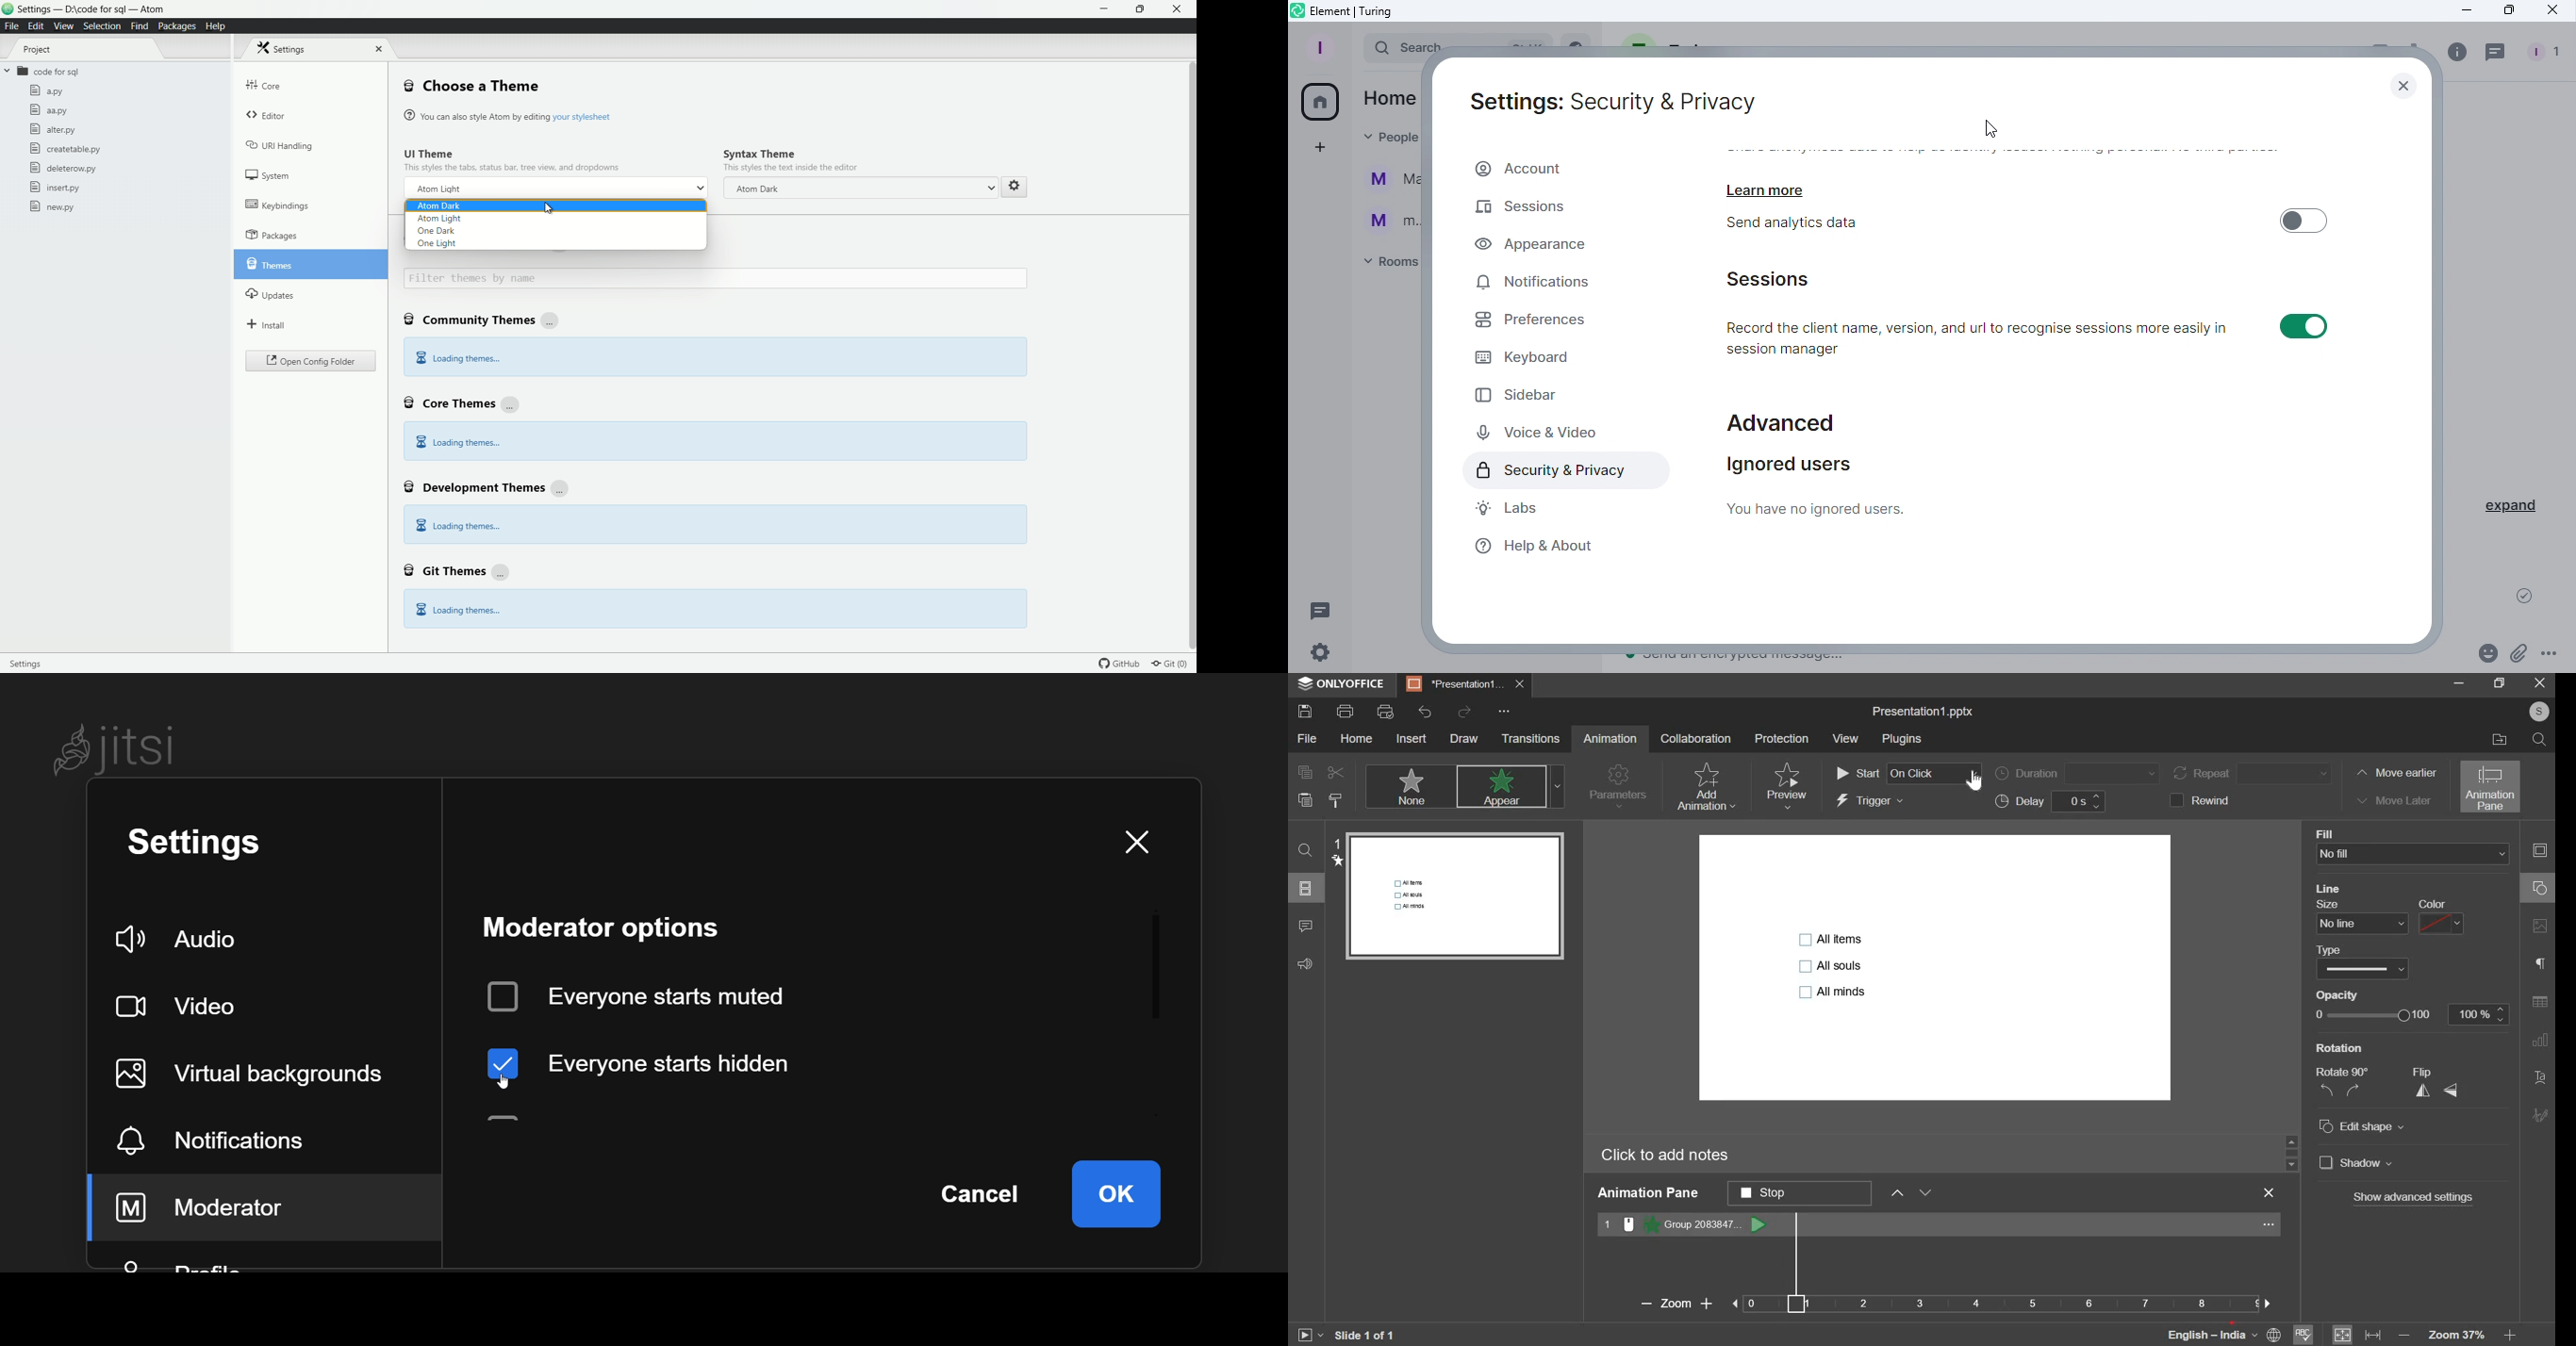 Image resolution: width=2576 pixels, height=1372 pixels. I want to click on Shadow , so click(2366, 1163).